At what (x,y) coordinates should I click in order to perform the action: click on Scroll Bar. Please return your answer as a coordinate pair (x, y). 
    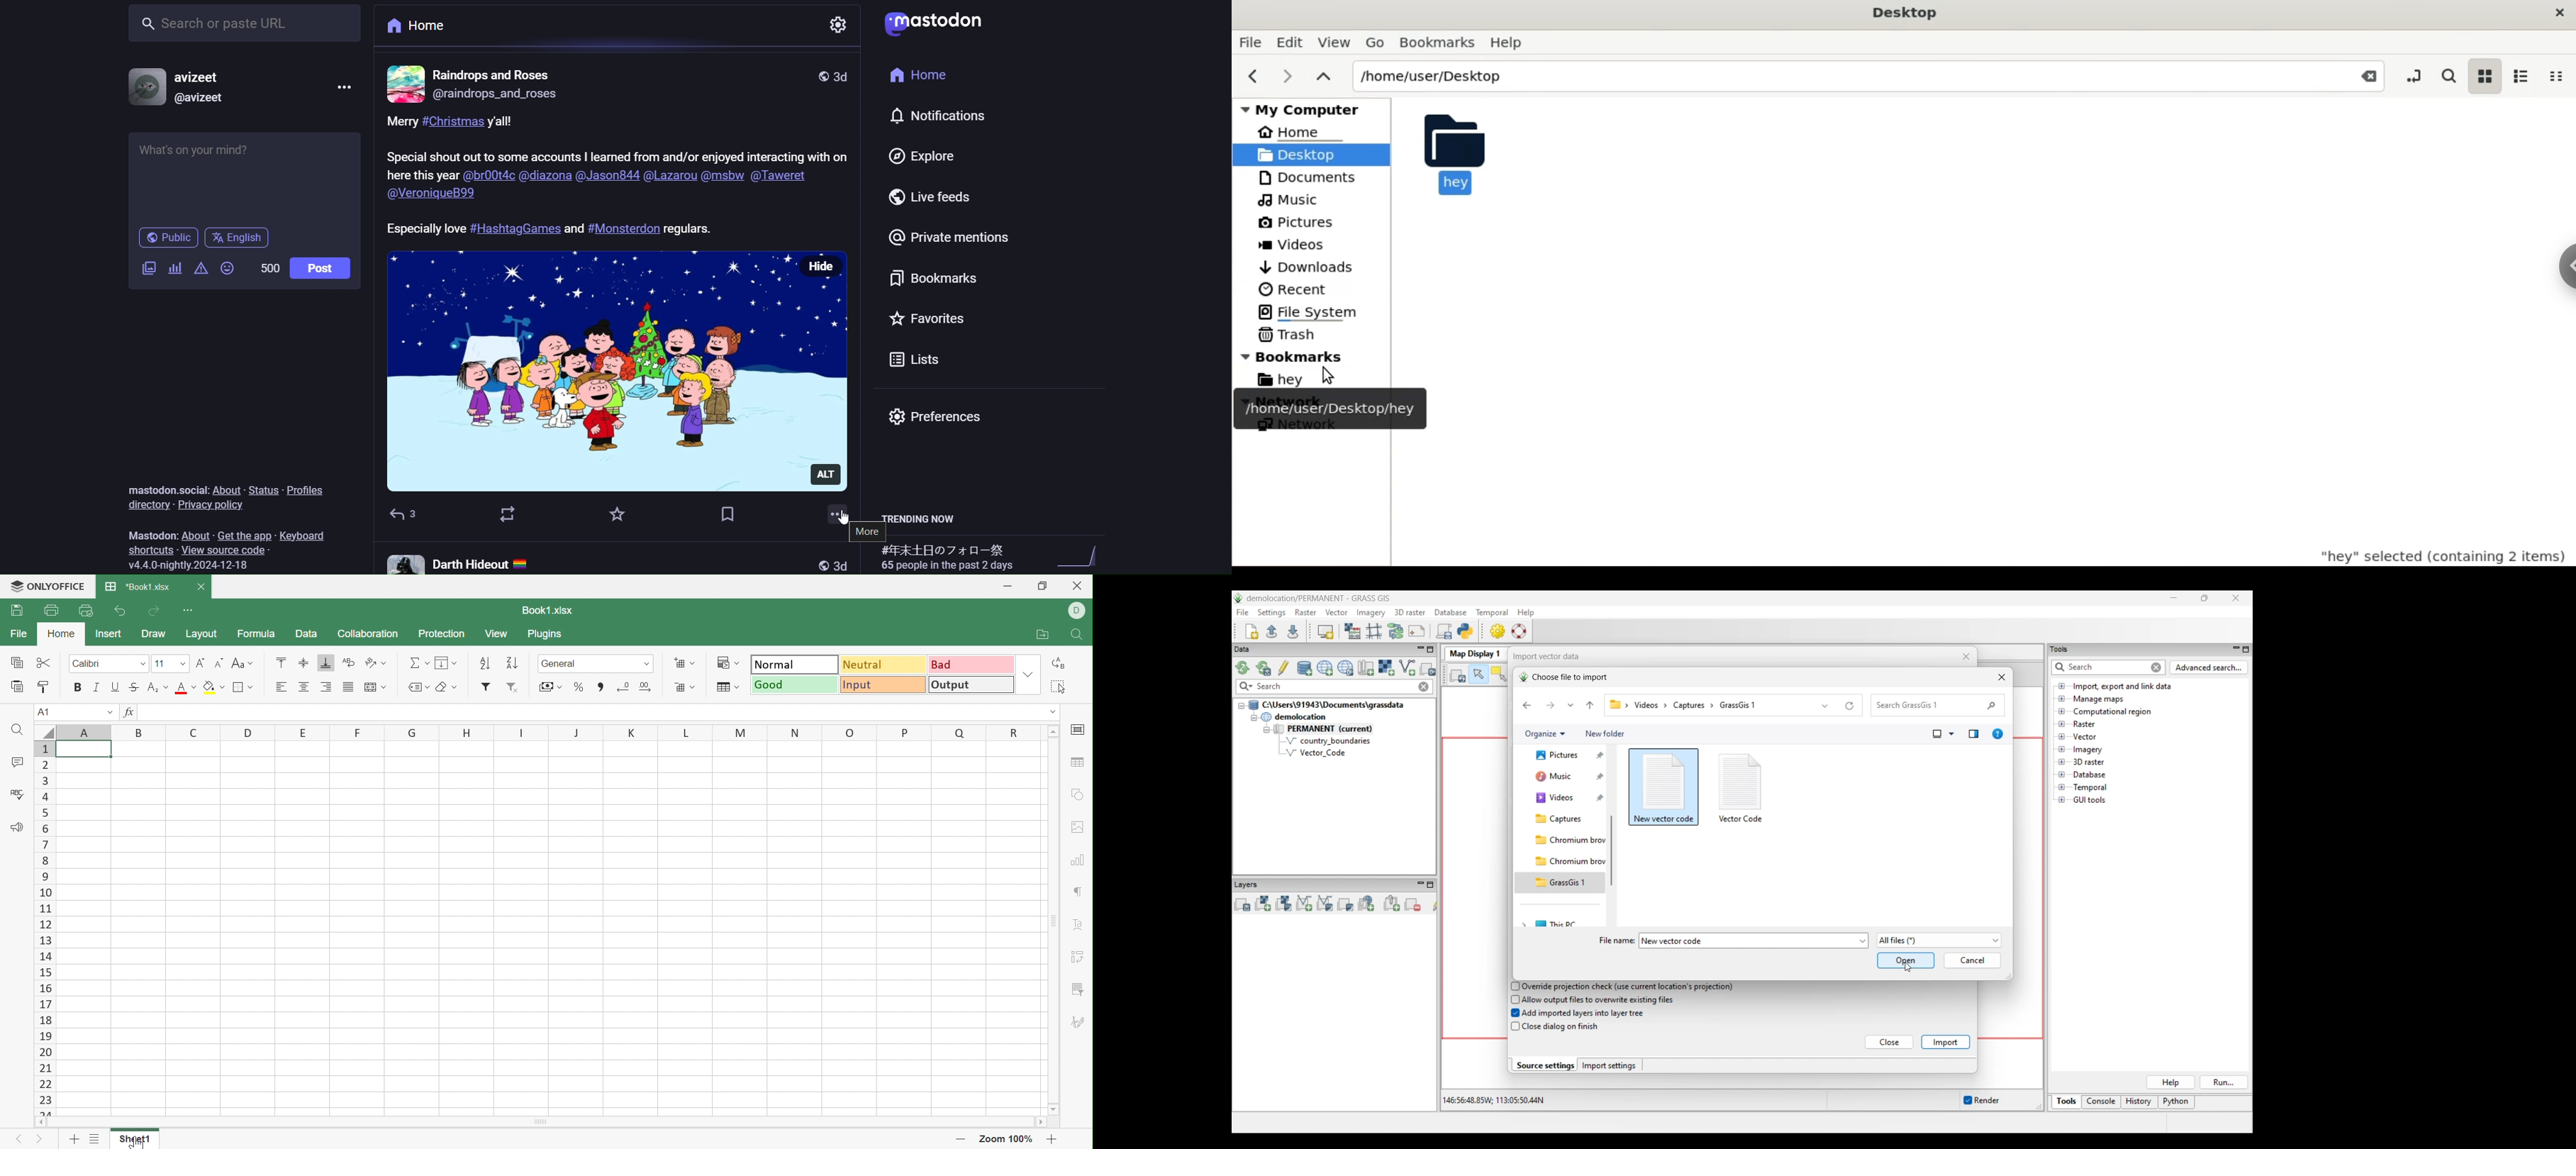
    Looking at the image, I should click on (1051, 923).